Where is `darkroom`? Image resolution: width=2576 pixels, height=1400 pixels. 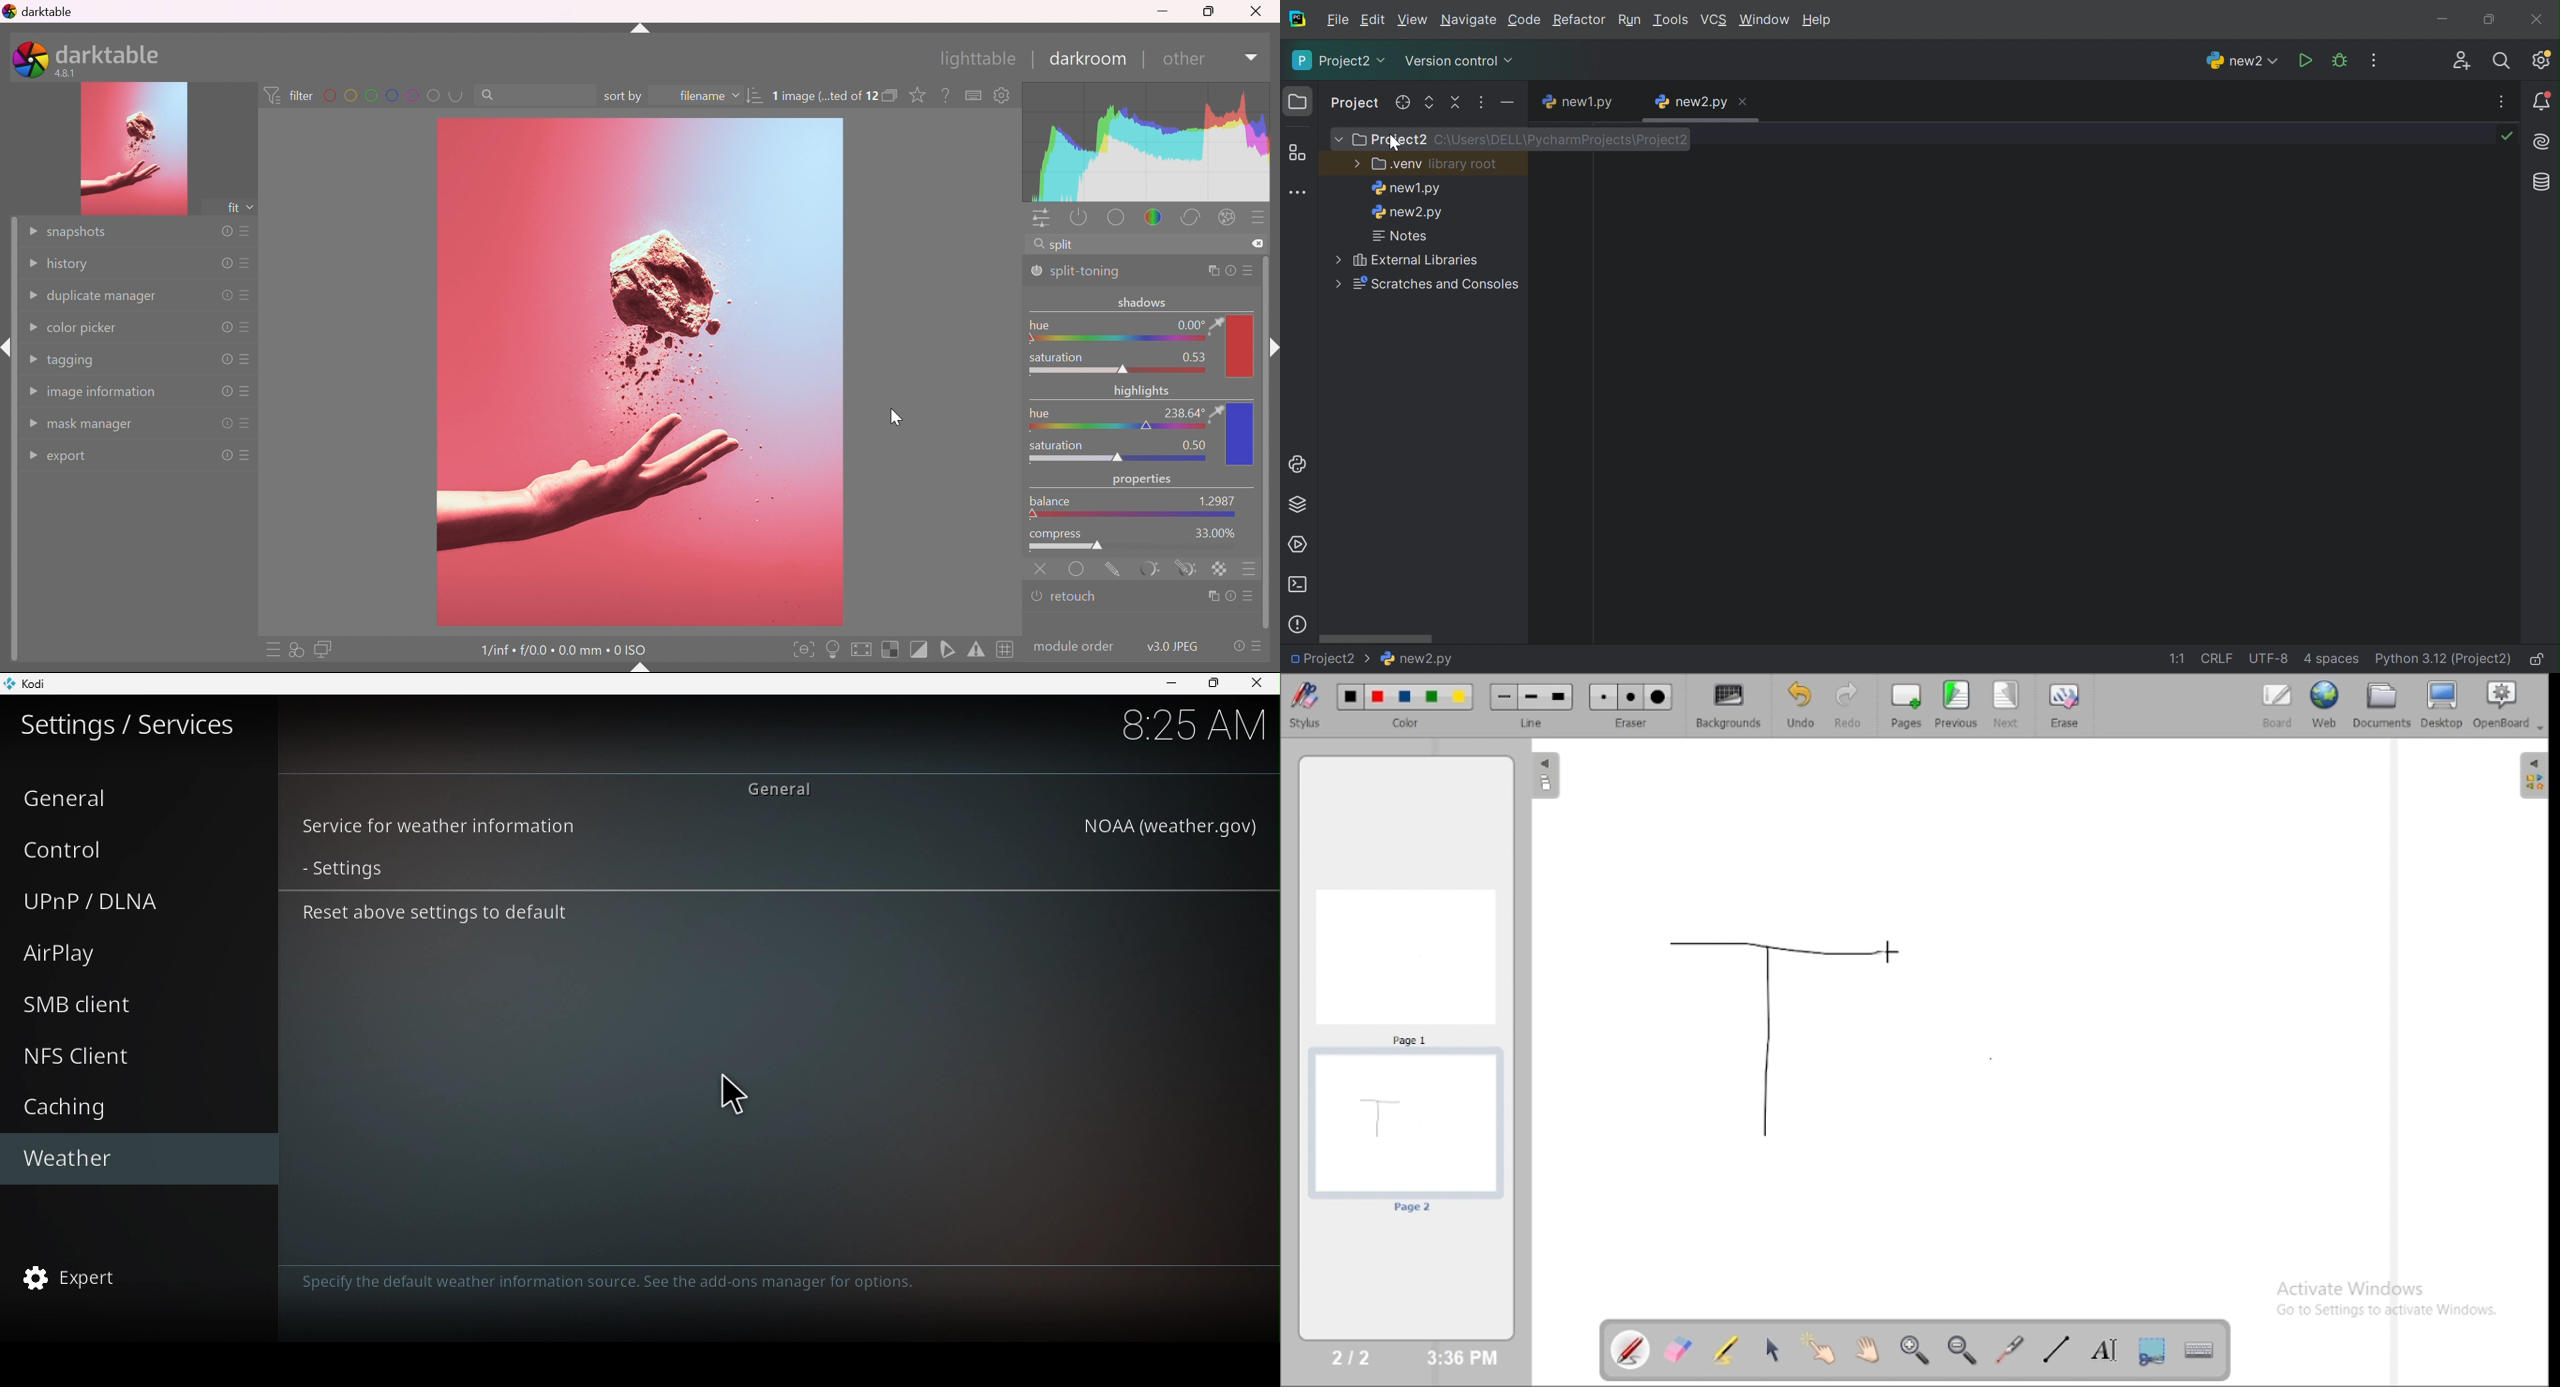 darkroom is located at coordinates (1093, 60).